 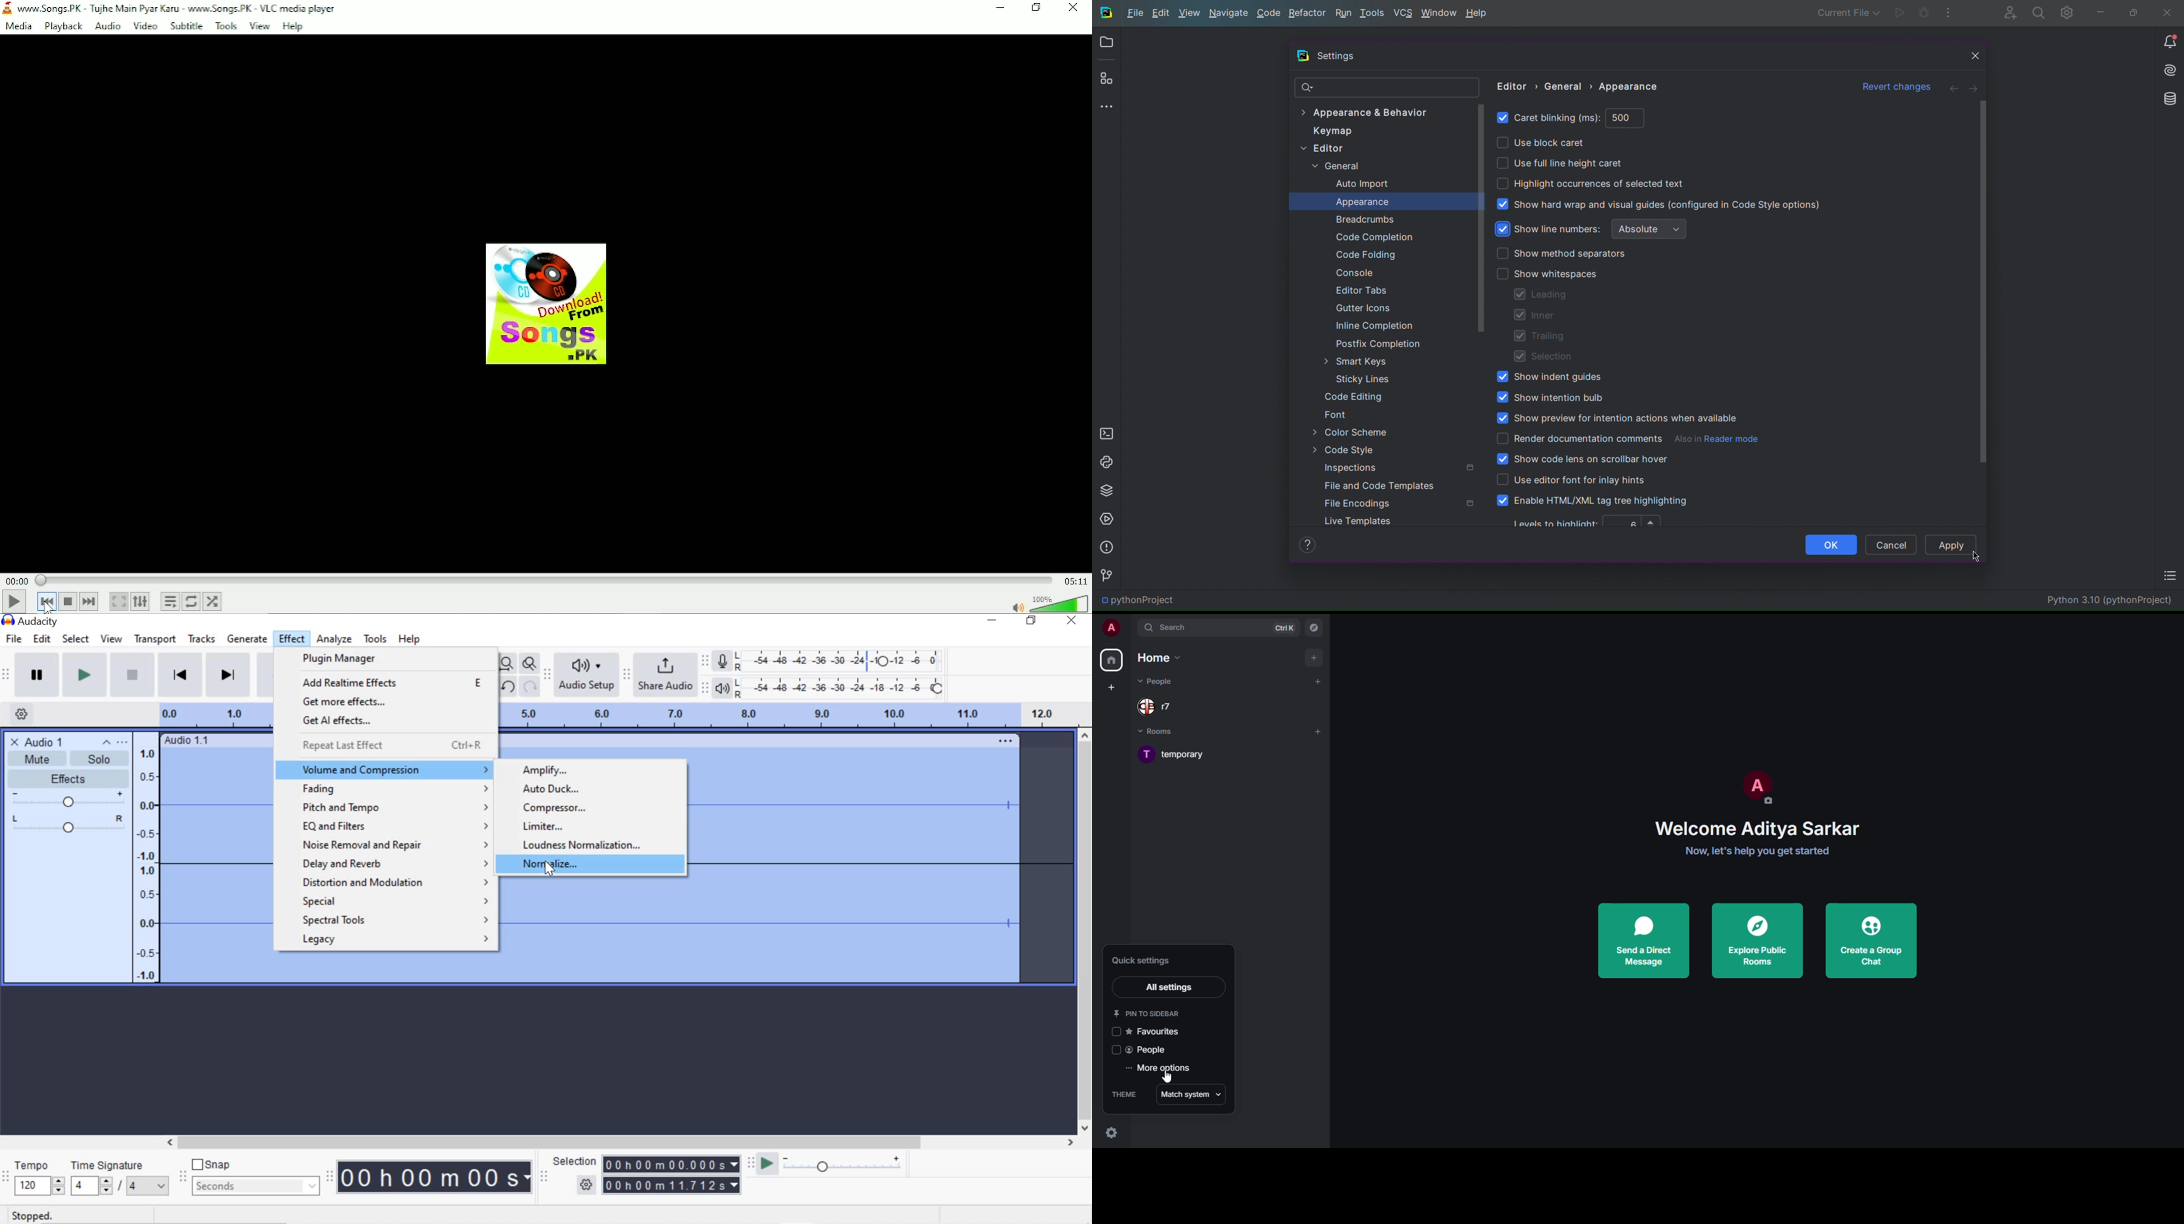 I want to click on get Al effects, so click(x=390, y=721).